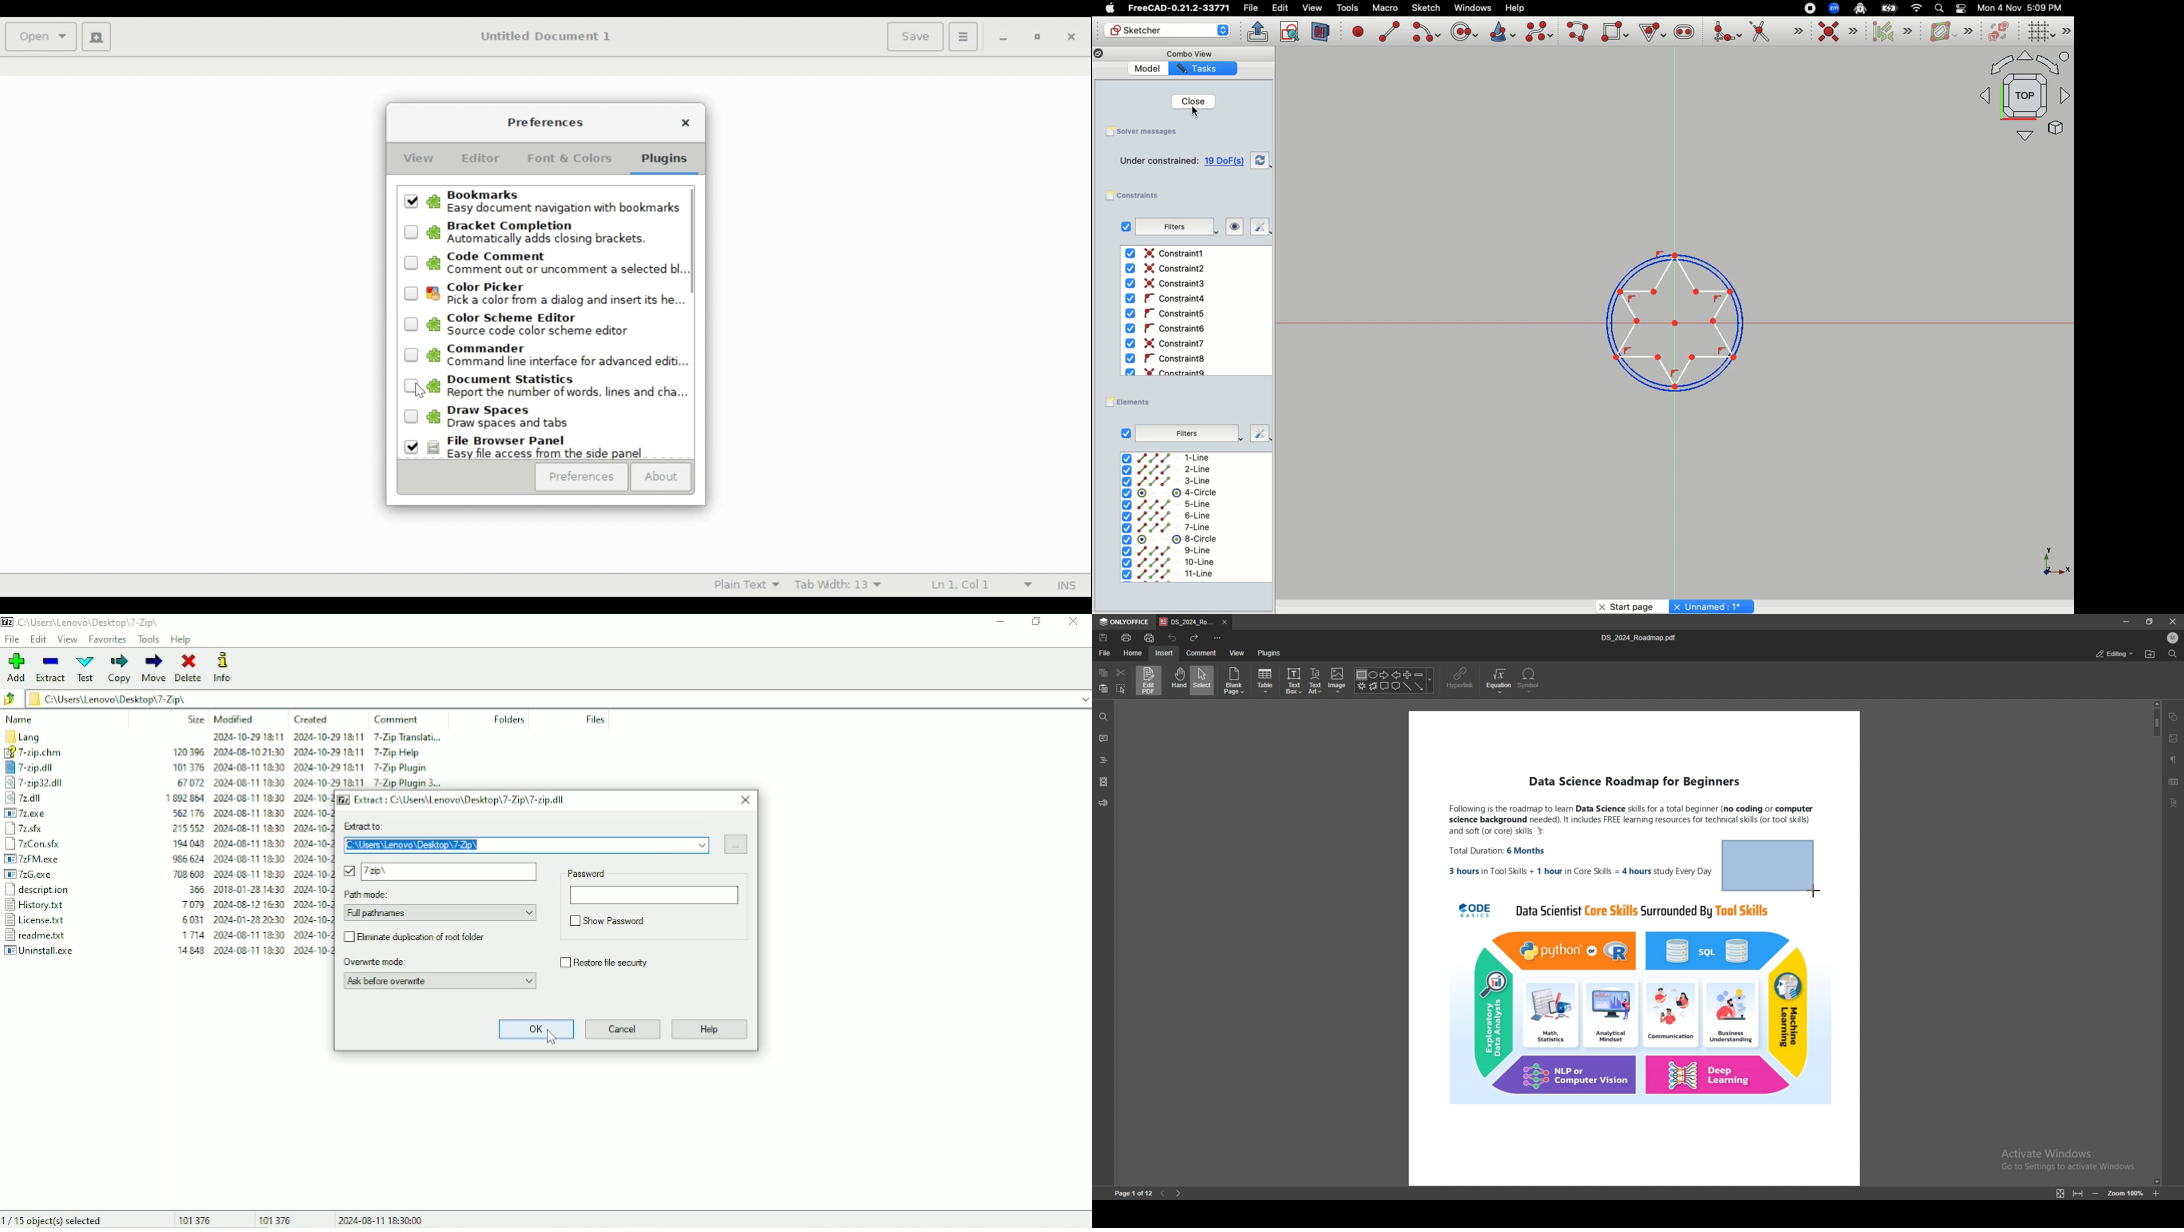 This screenshot has height=1232, width=2184. What do you see at coordinates (1168, 343) in the screenshot?
I see `Constraint6` at bounding box center [1168, 343].